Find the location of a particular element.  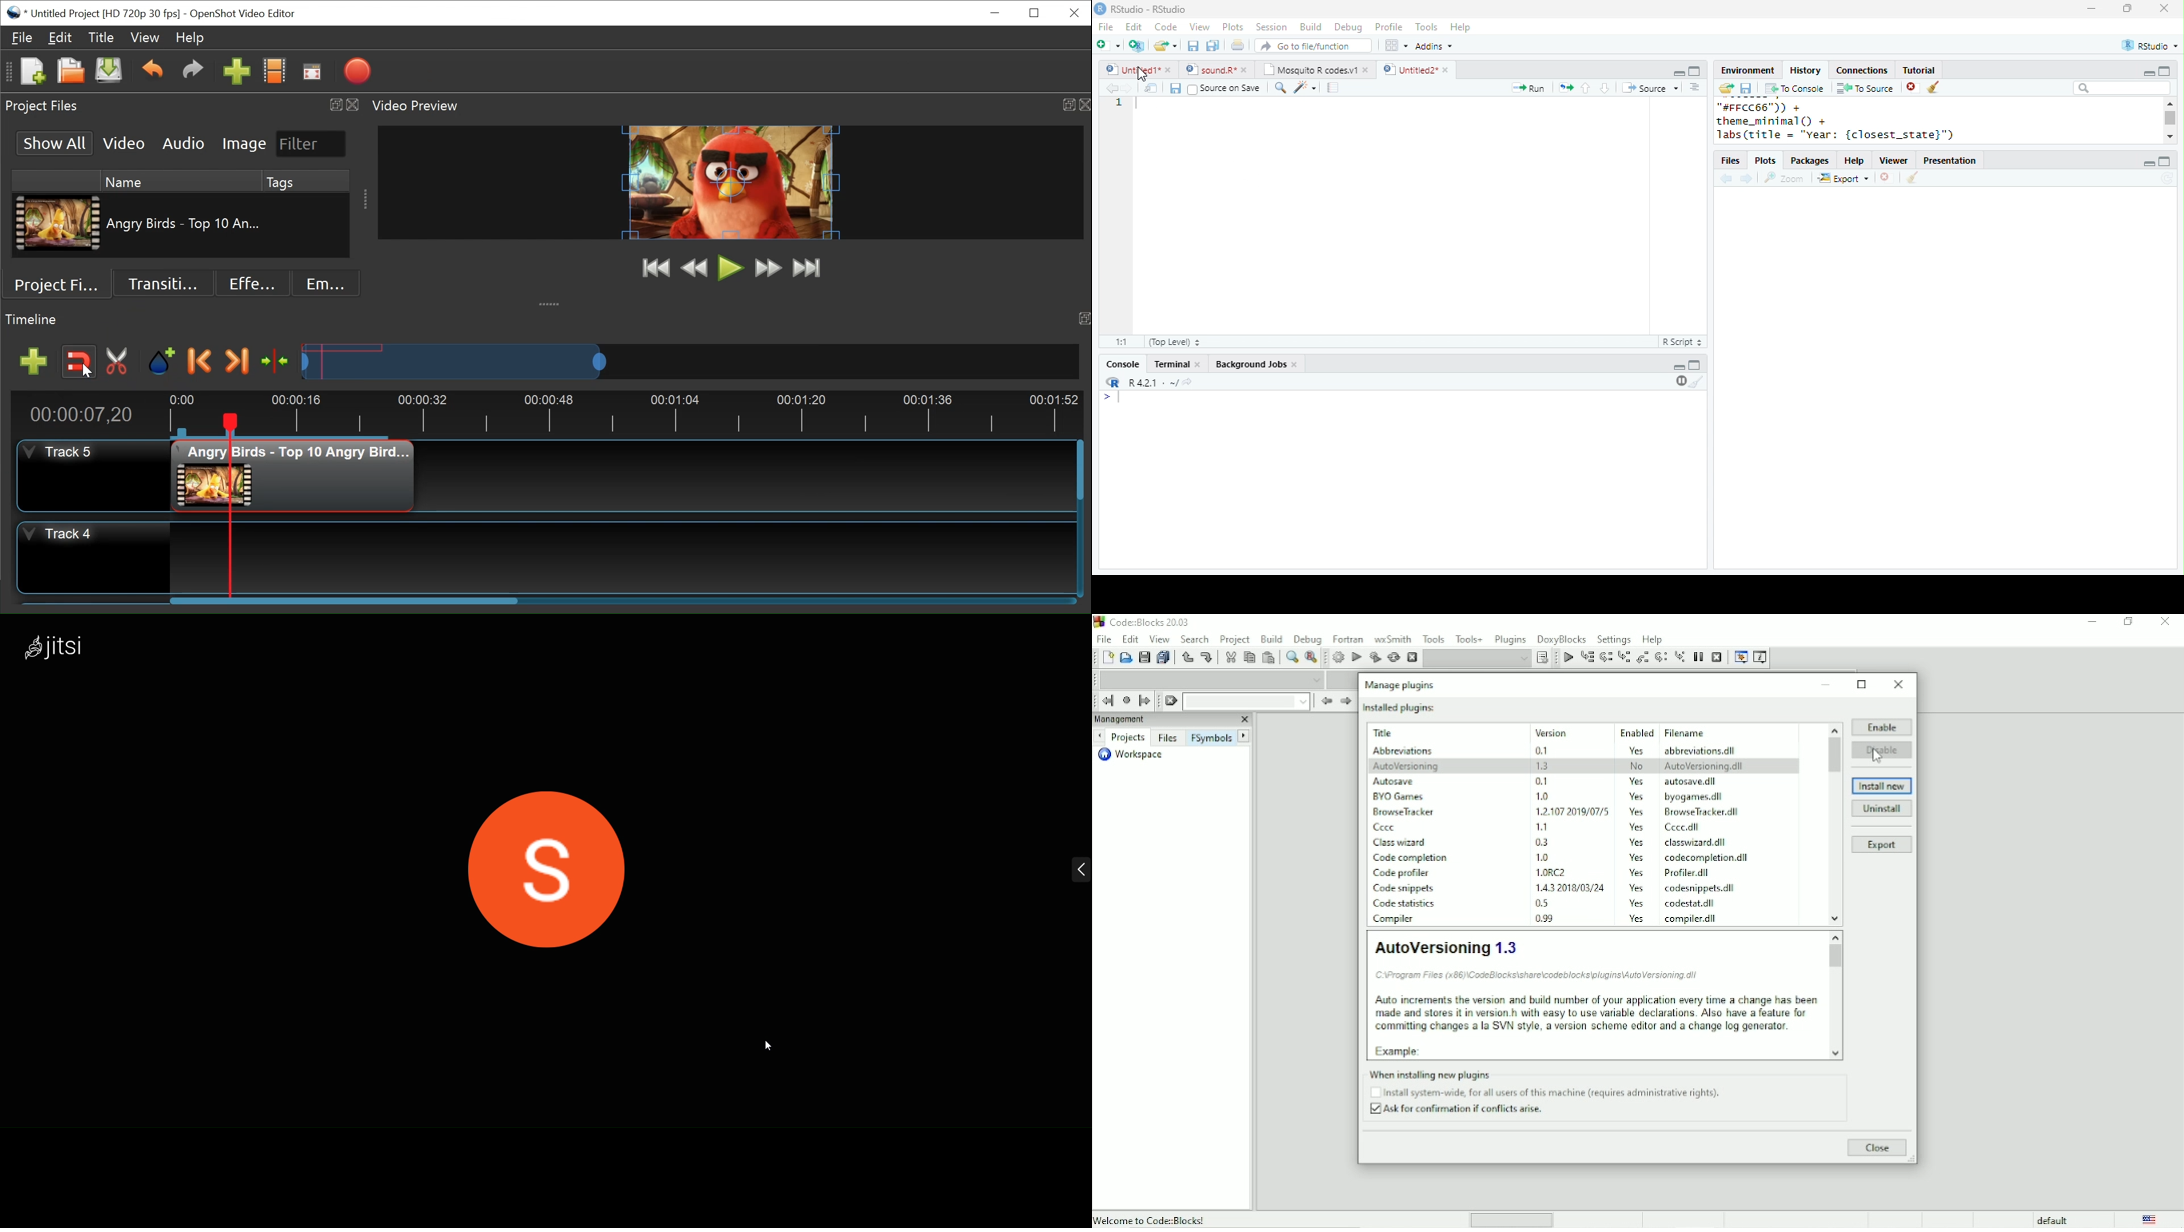

Compiler is located at coordinates (1396, 920).